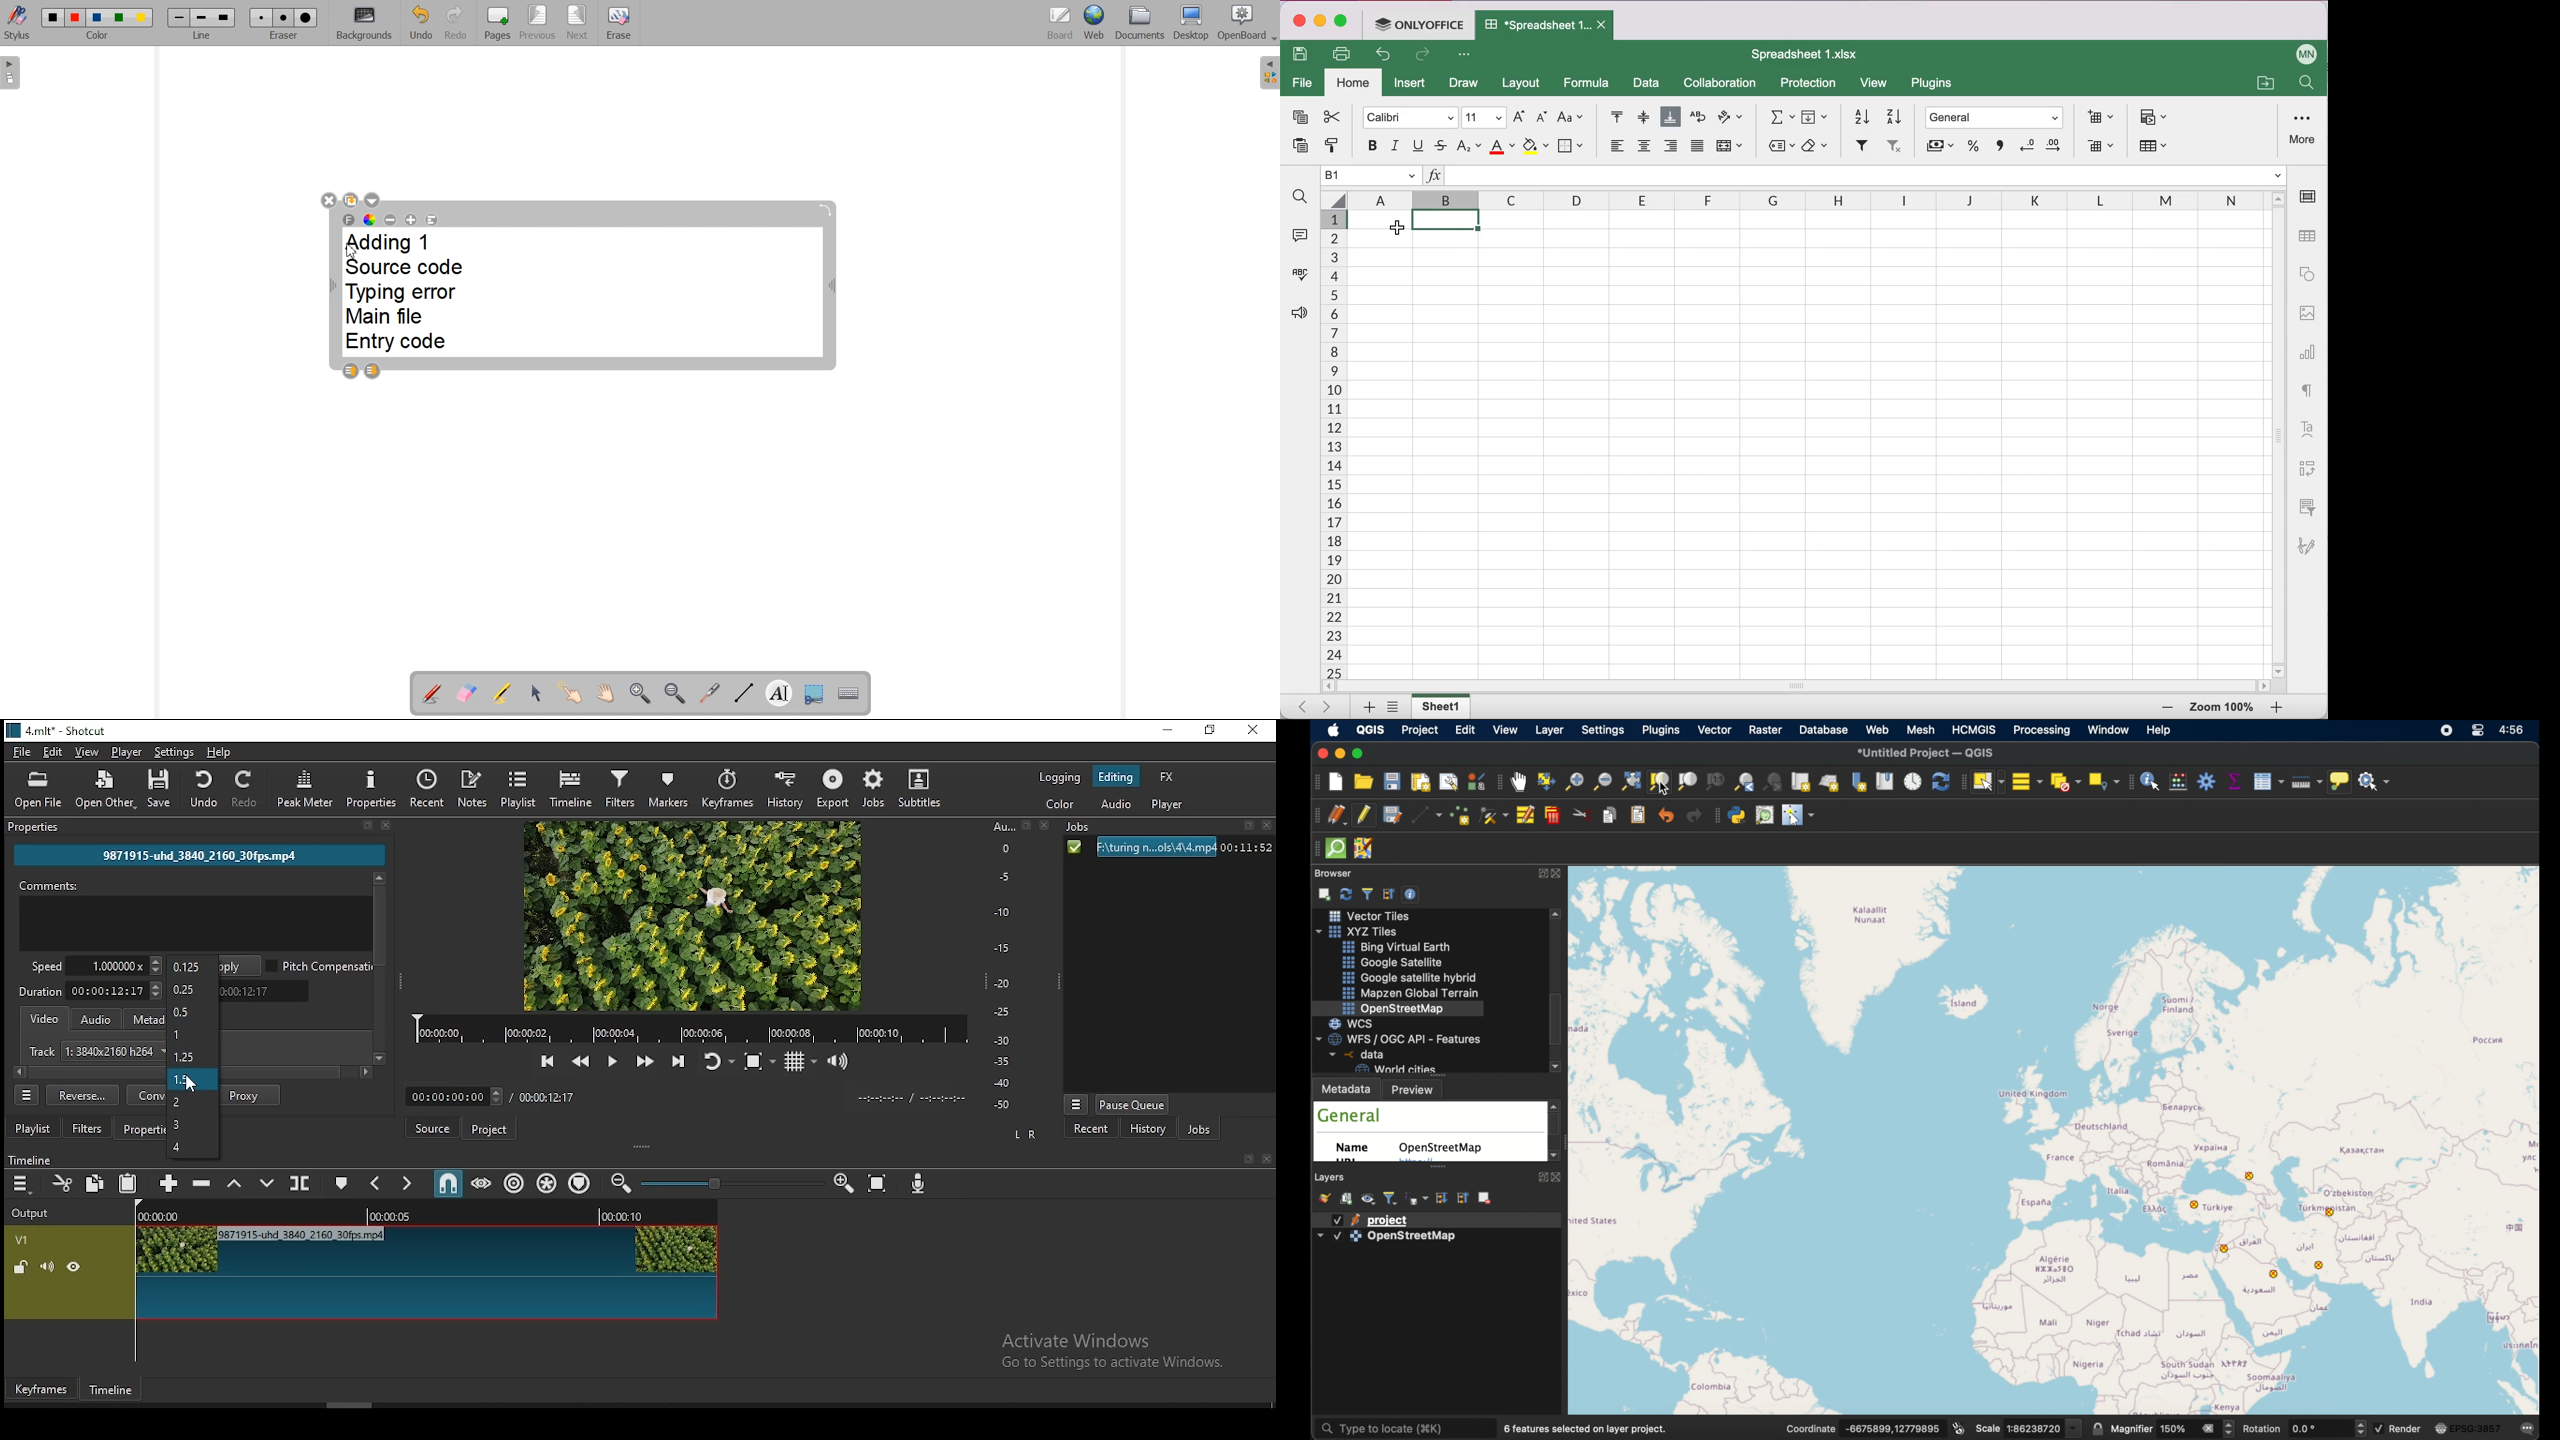 This screenshot has width=2576, height=1456. Describe the element at coordinates (1937, 85) in the screenshot. I see `plugins` at that location.